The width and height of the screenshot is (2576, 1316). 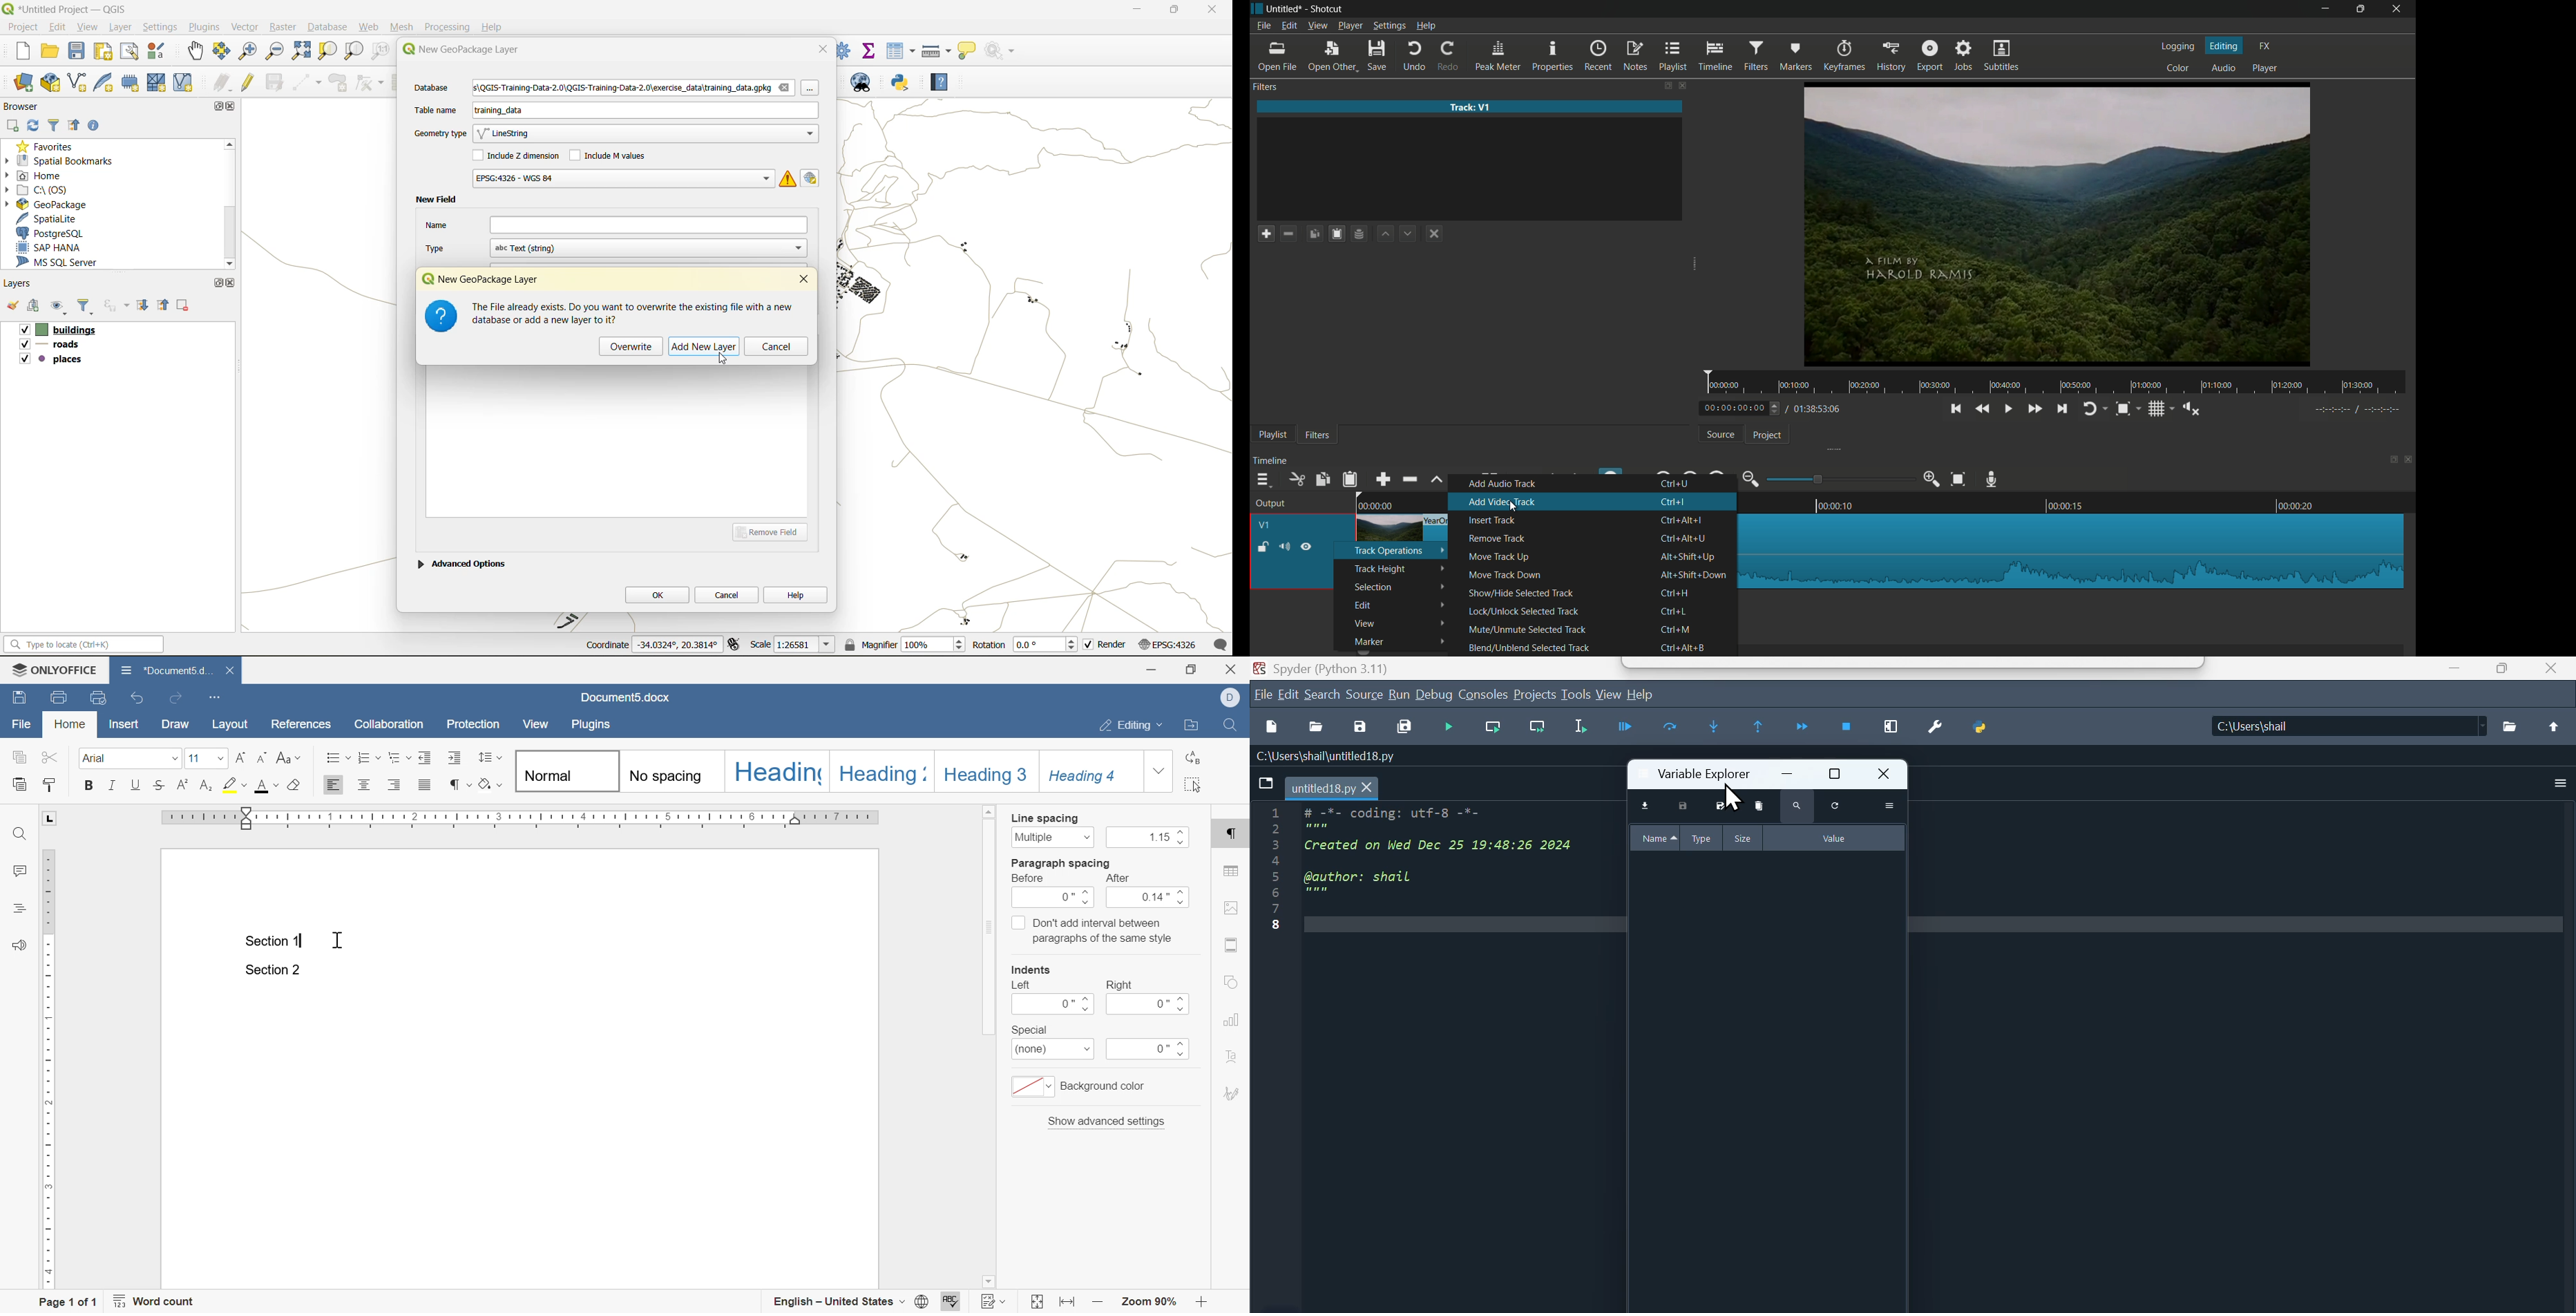 I want to click on markers, so click(x=1795, y=57).